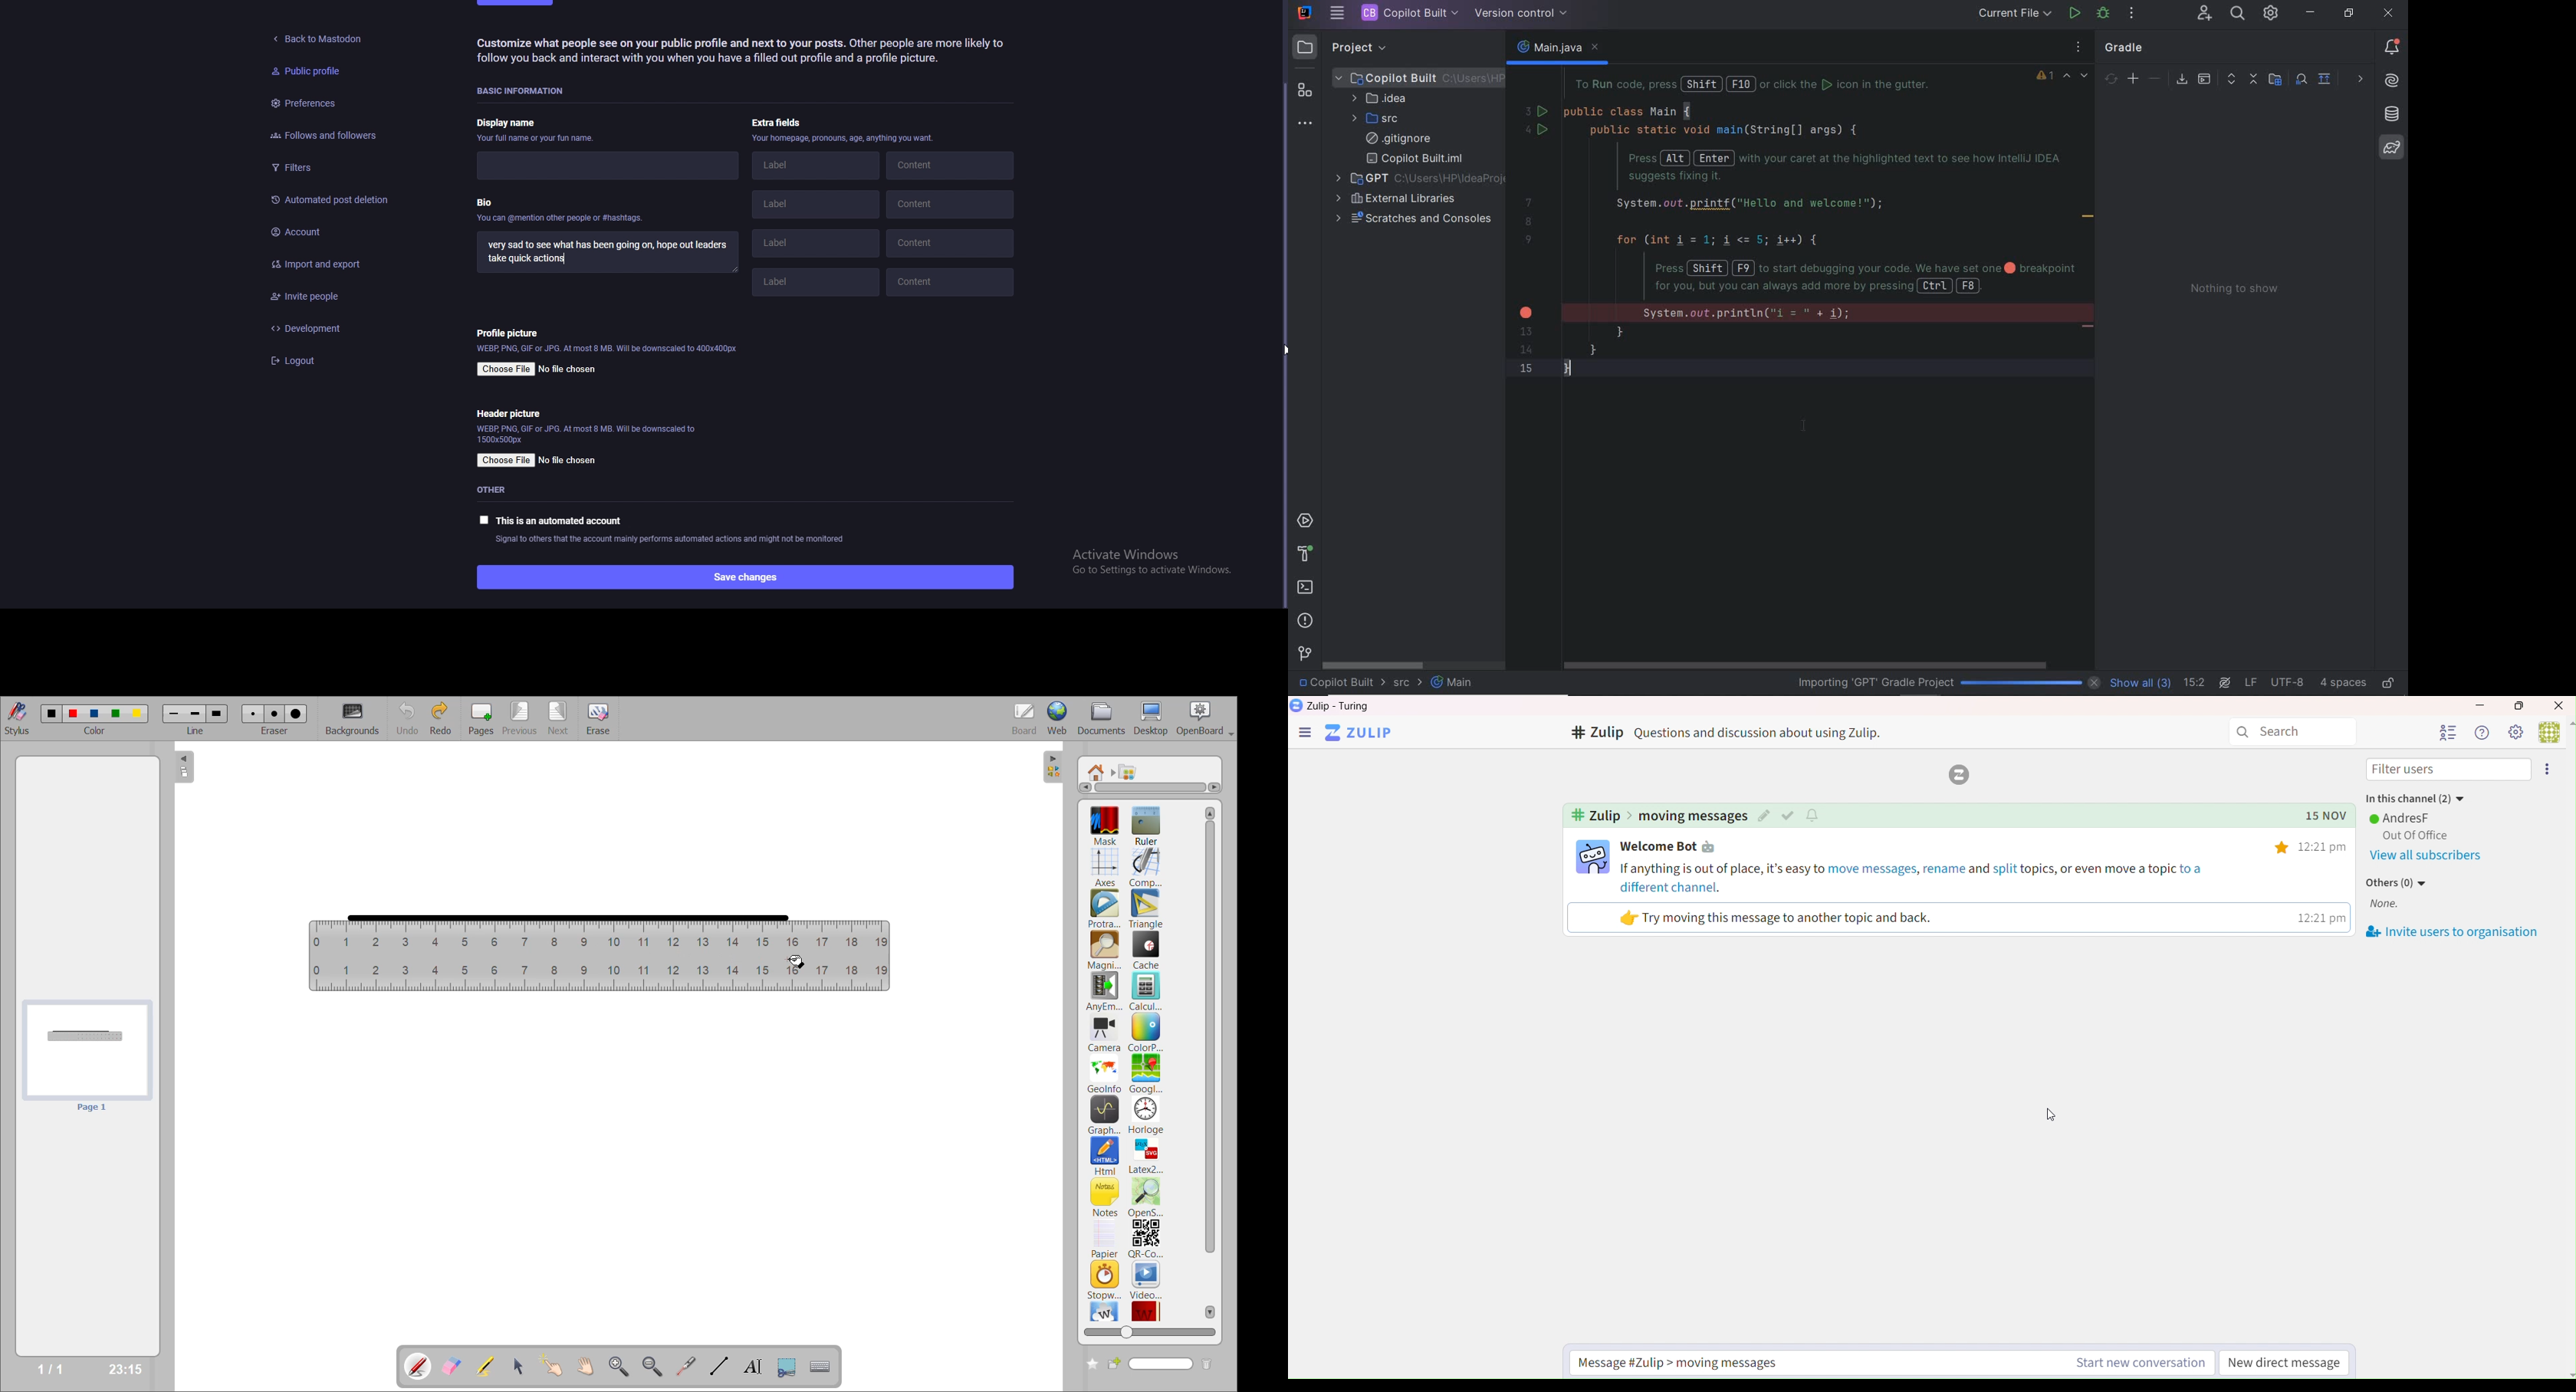  What do you see at coordinates (608, 254) in the screenshot?
I see `bio` at bounding box center [608, 254].